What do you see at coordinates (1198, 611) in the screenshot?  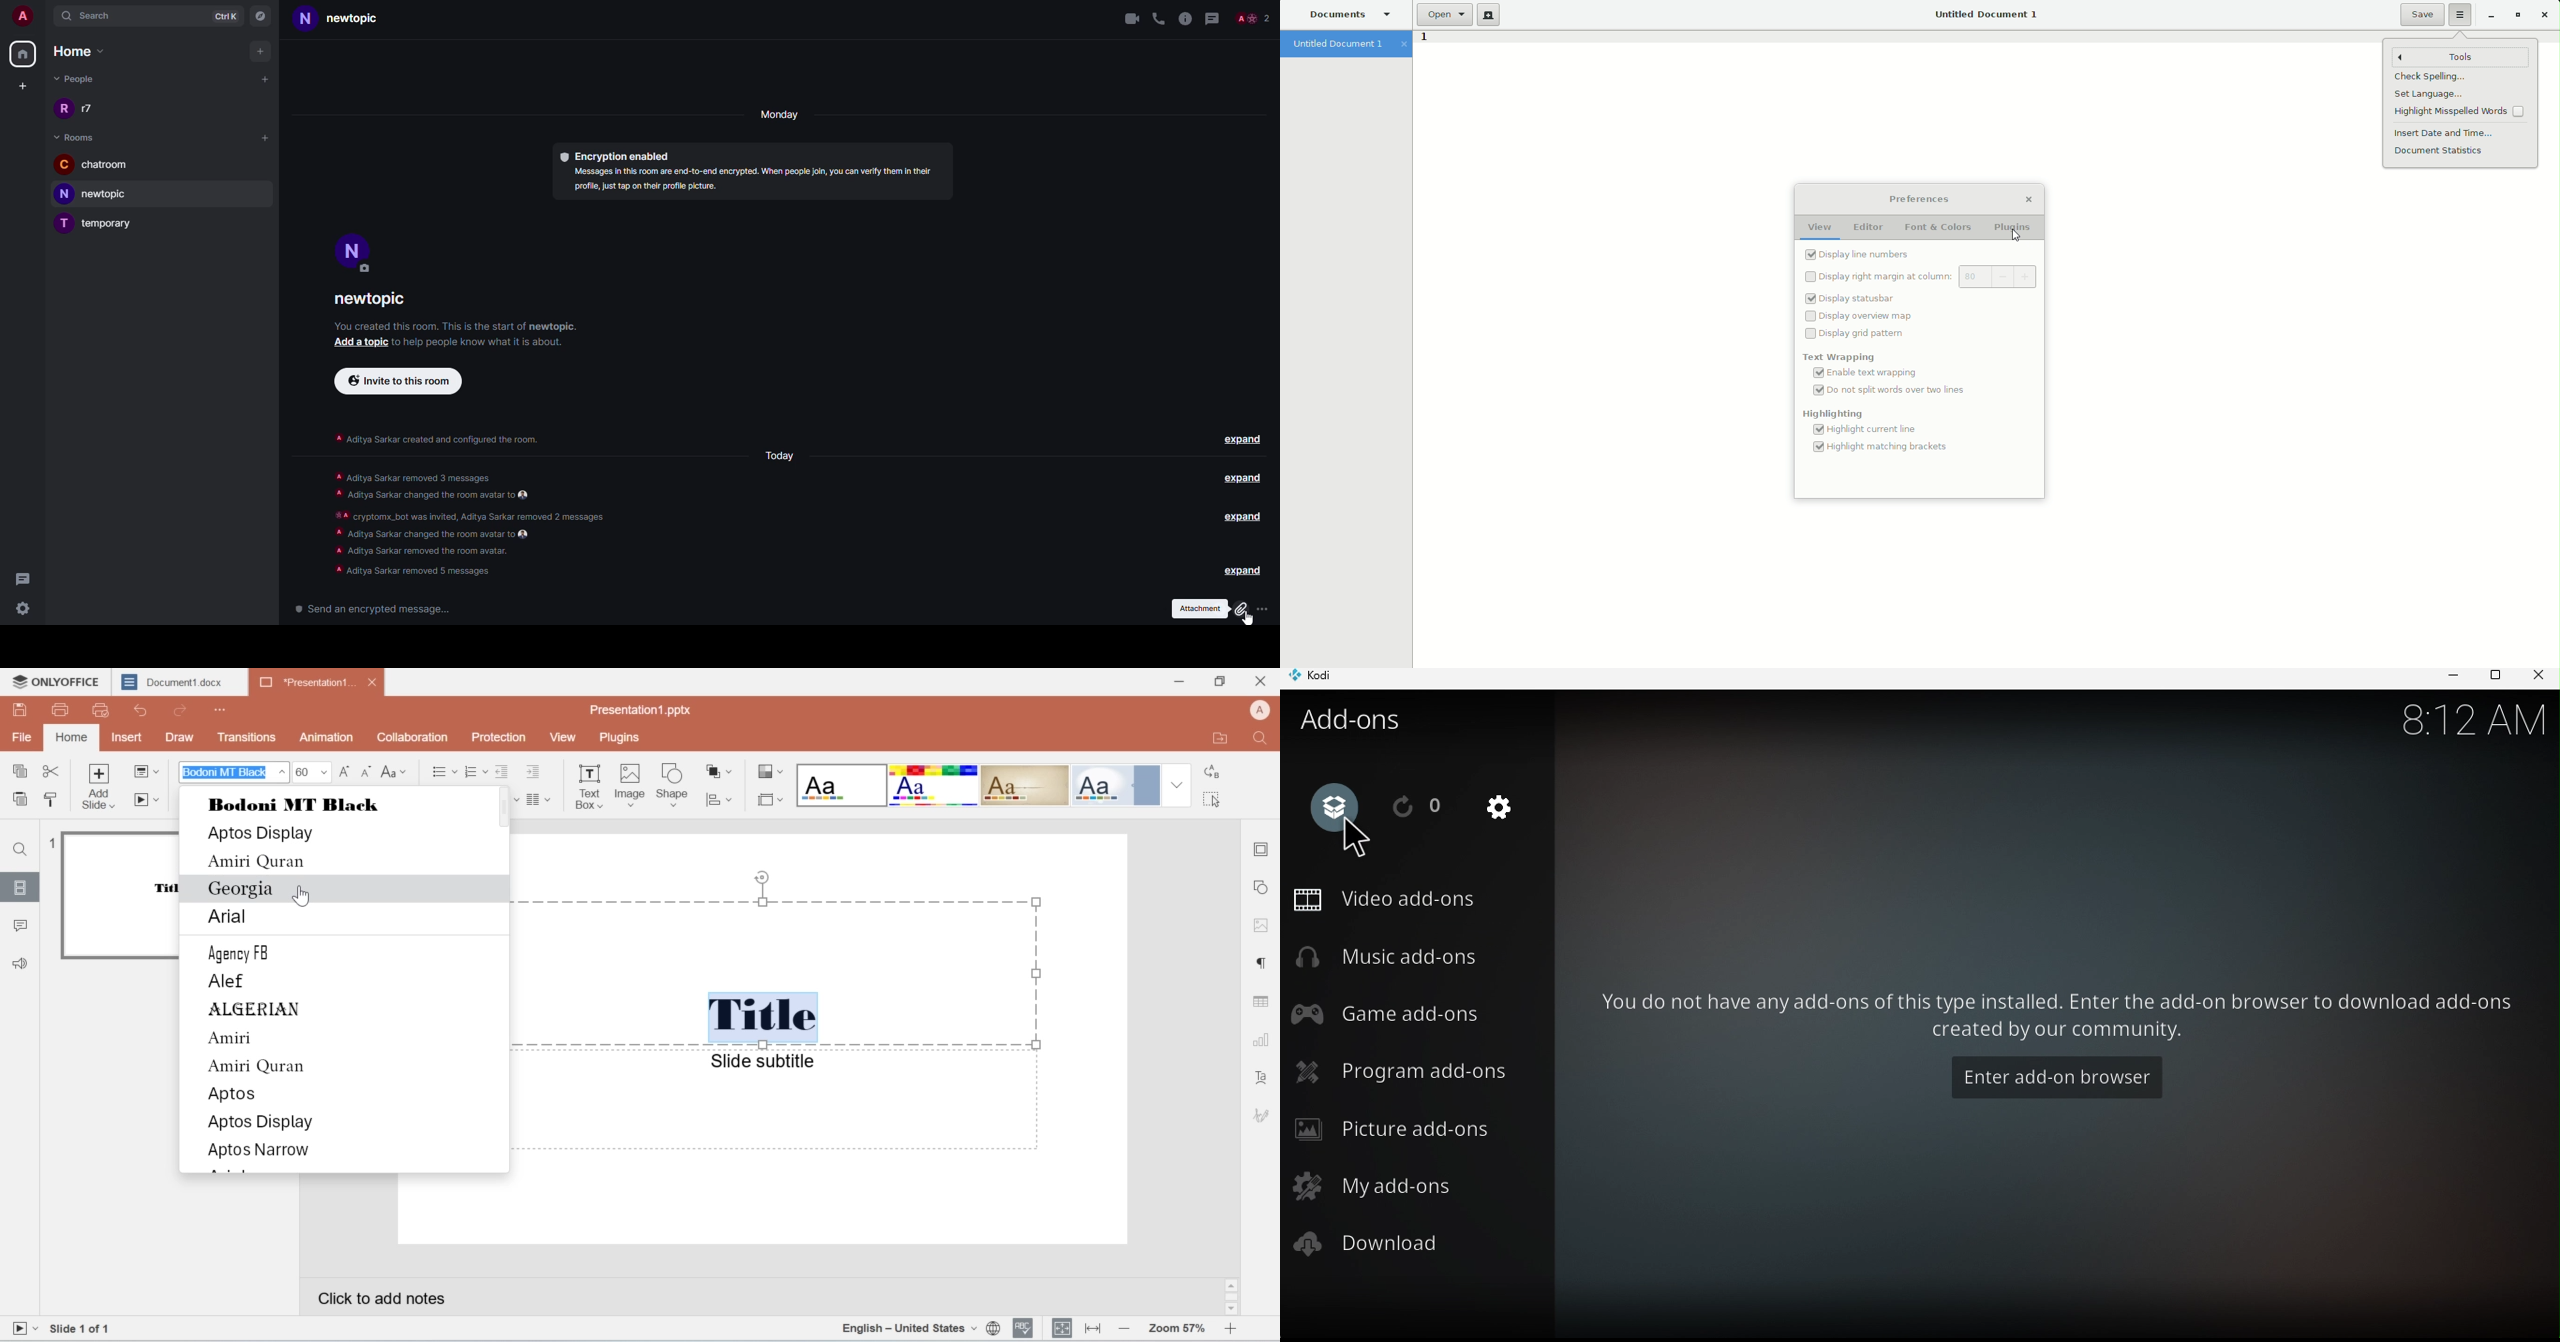 I see `attachment` at bounding box center [1198, 611].